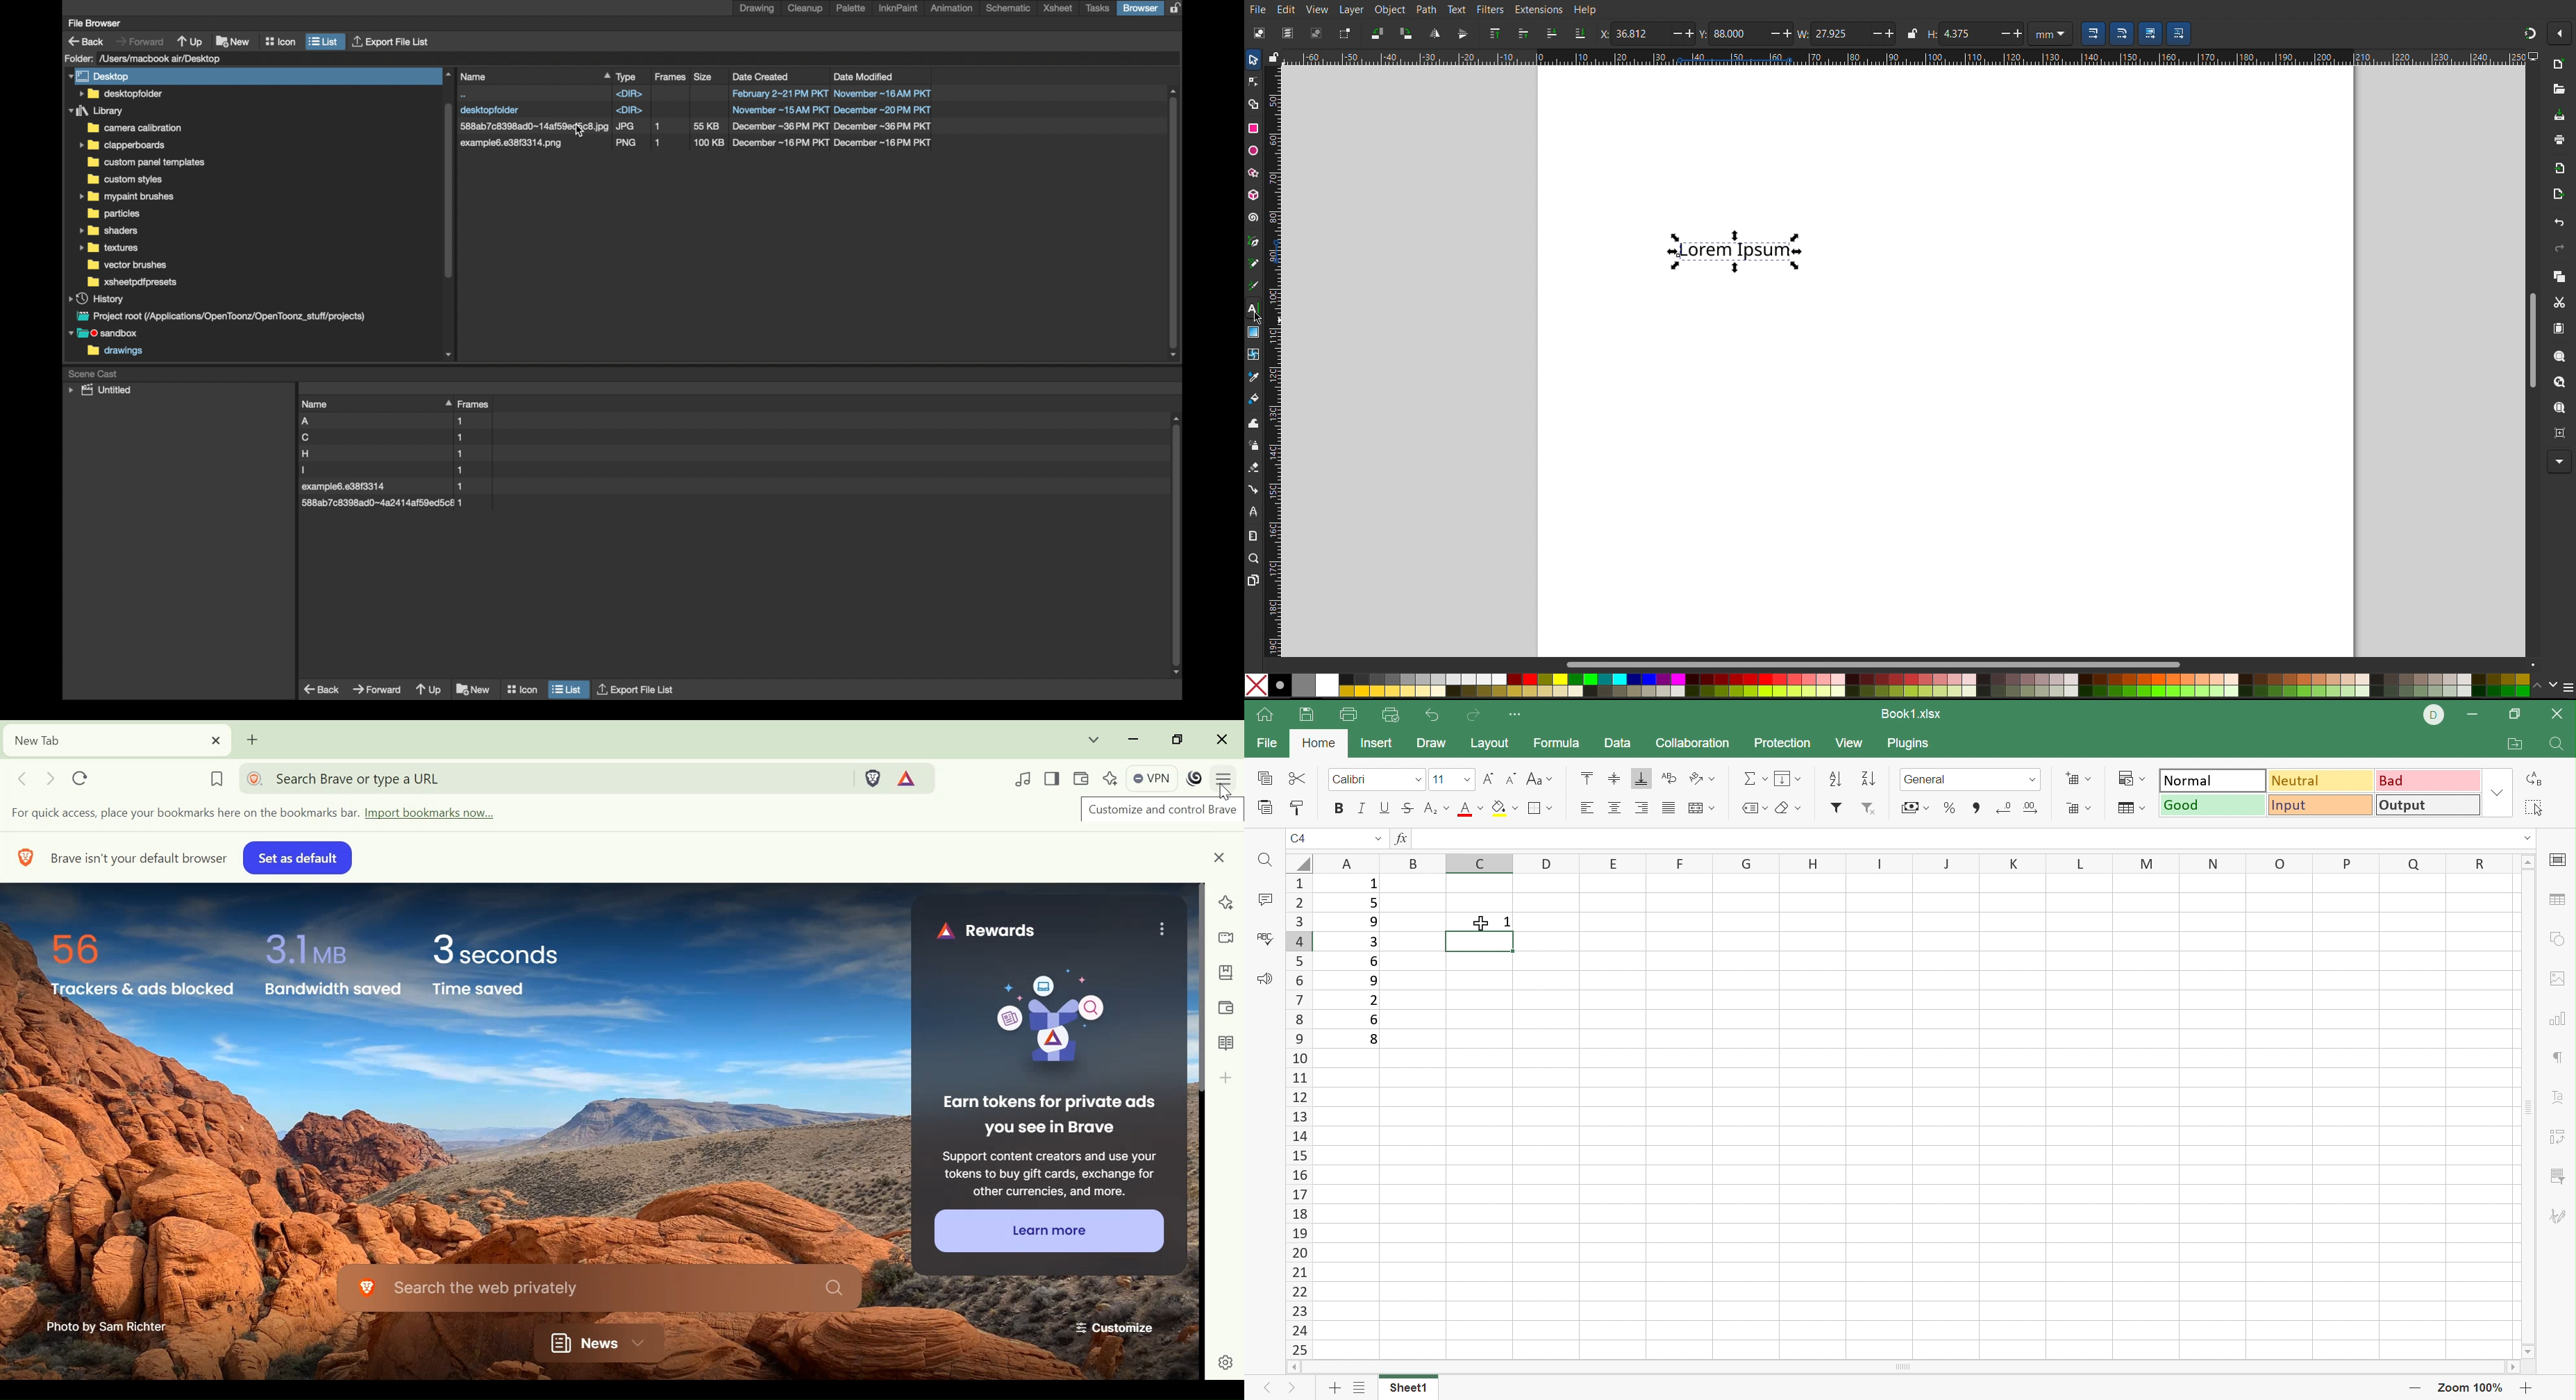  Describe the element at coordinates (2532, 336) in the screenshot. I see `Scrollbar` at that location.